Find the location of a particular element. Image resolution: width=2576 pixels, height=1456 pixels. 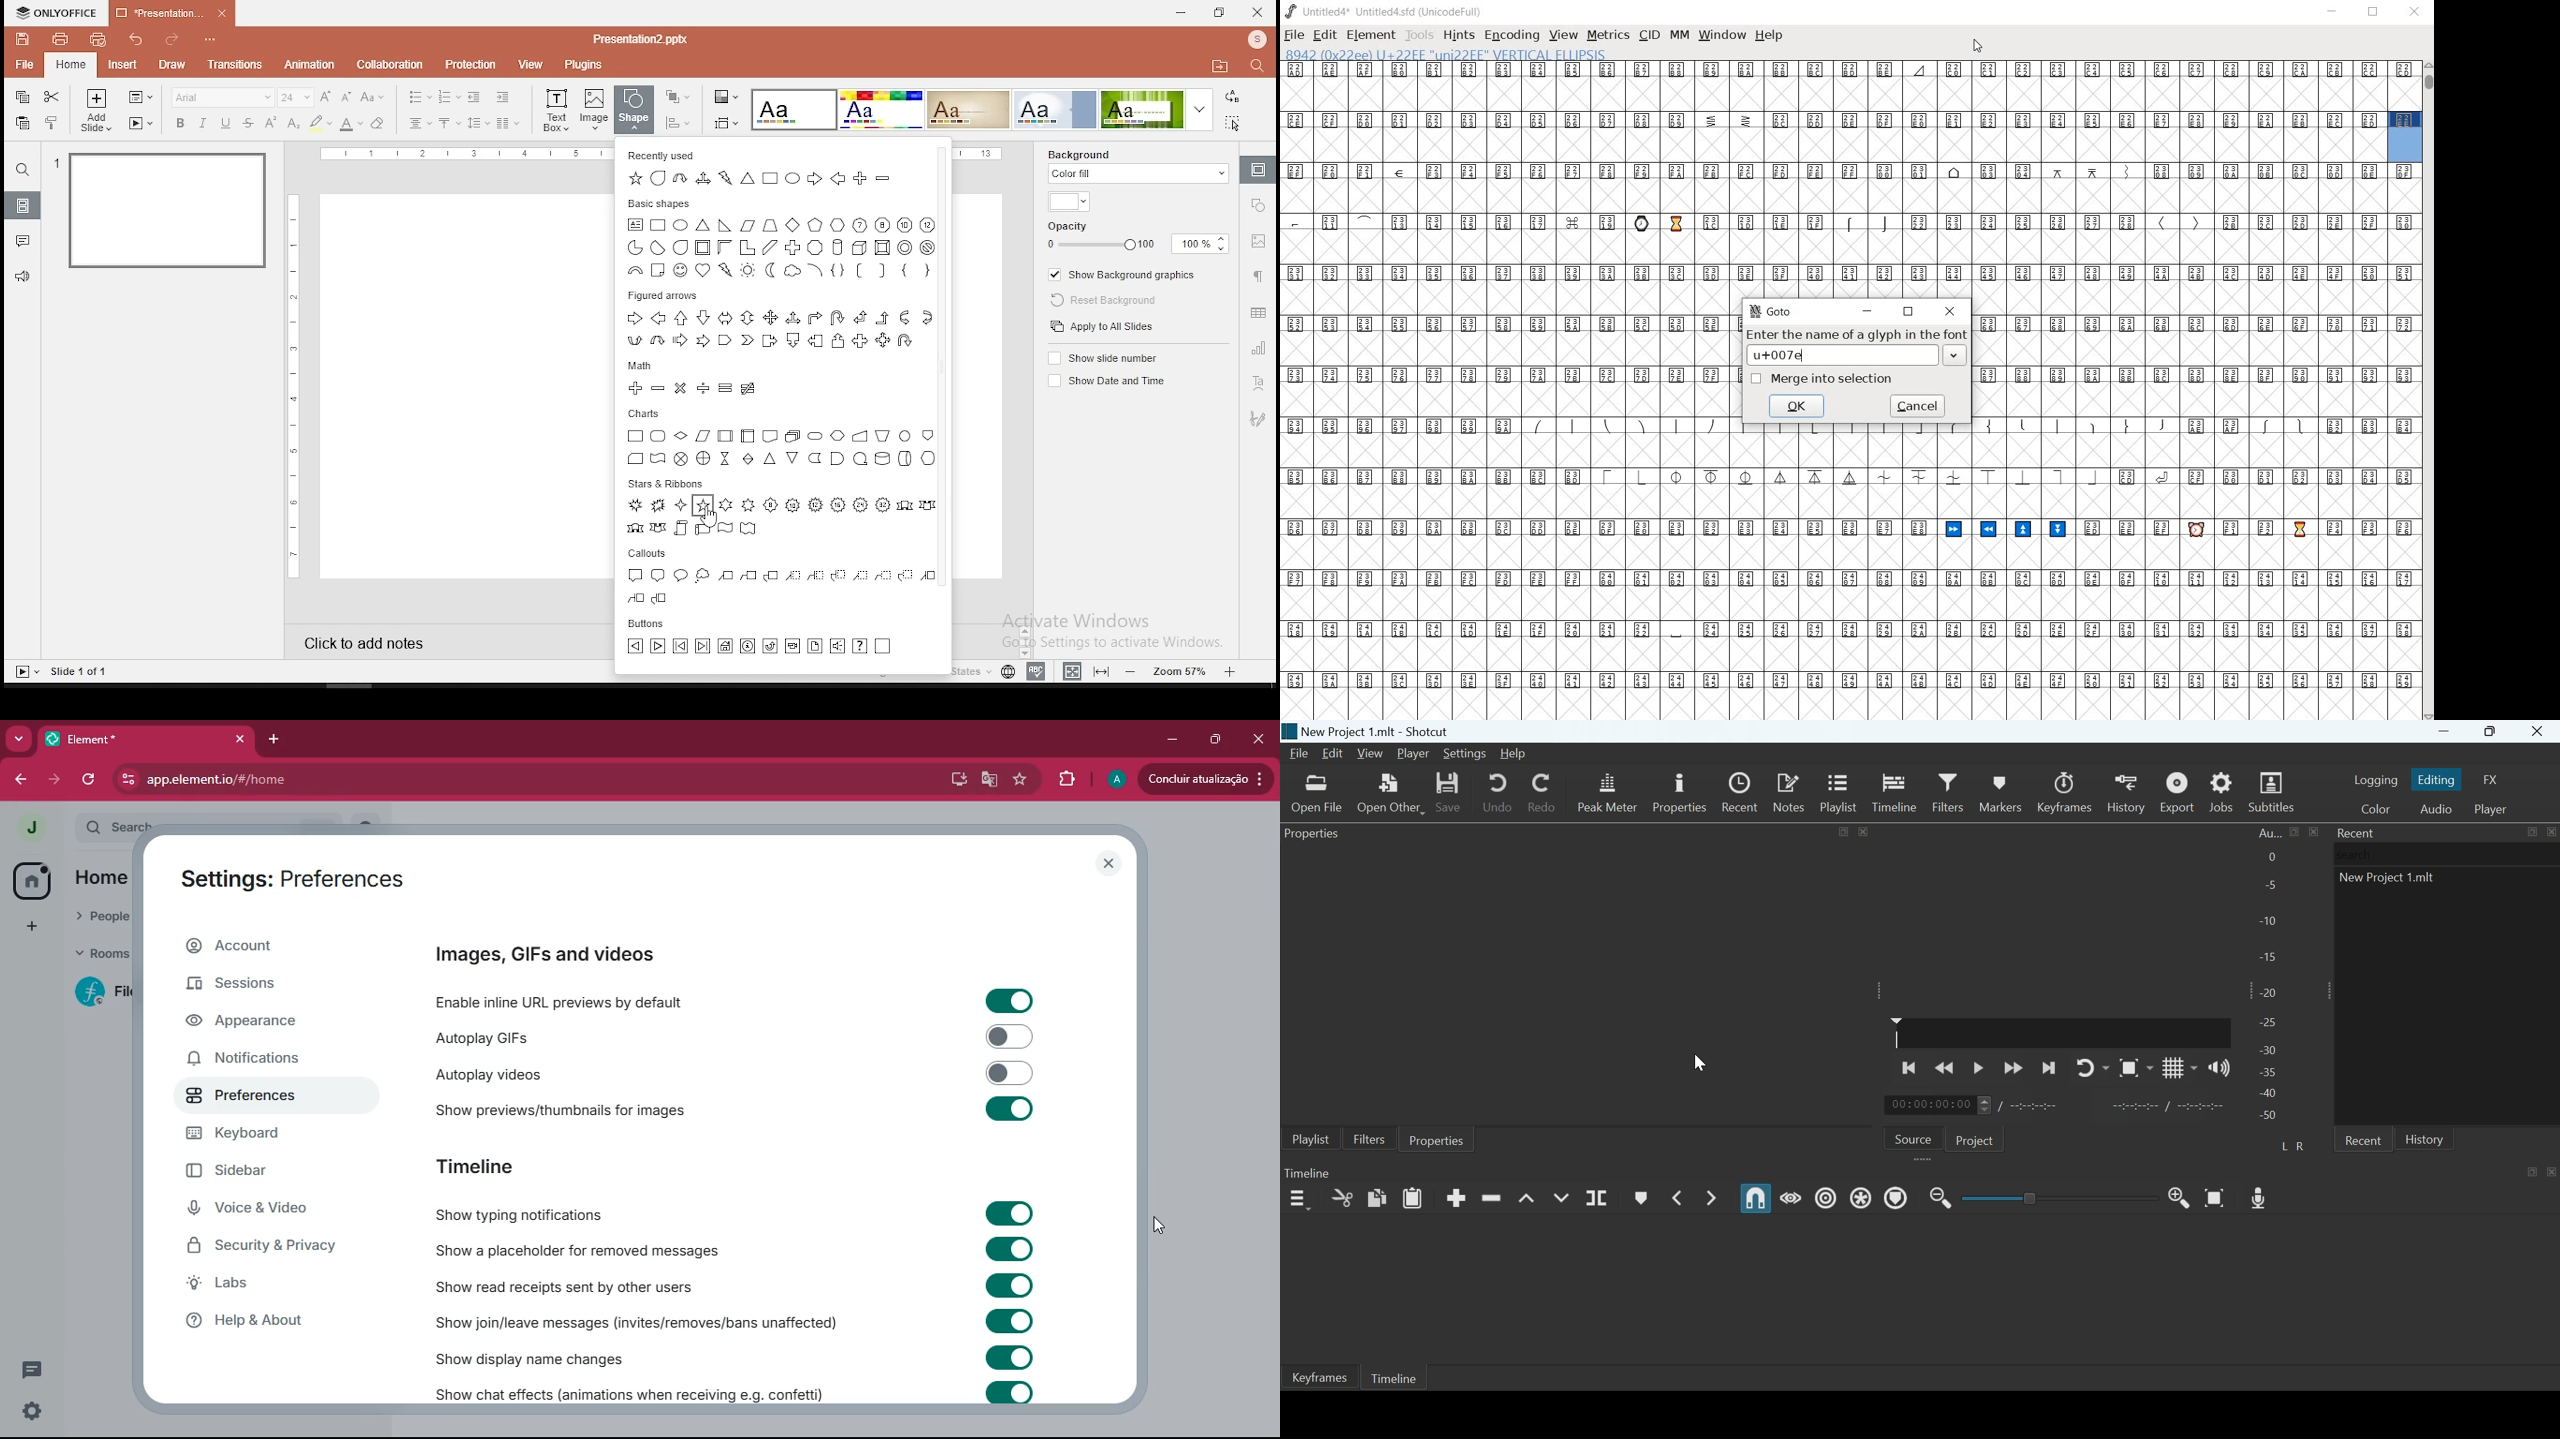

spacing is located at coordinates (477, 123).